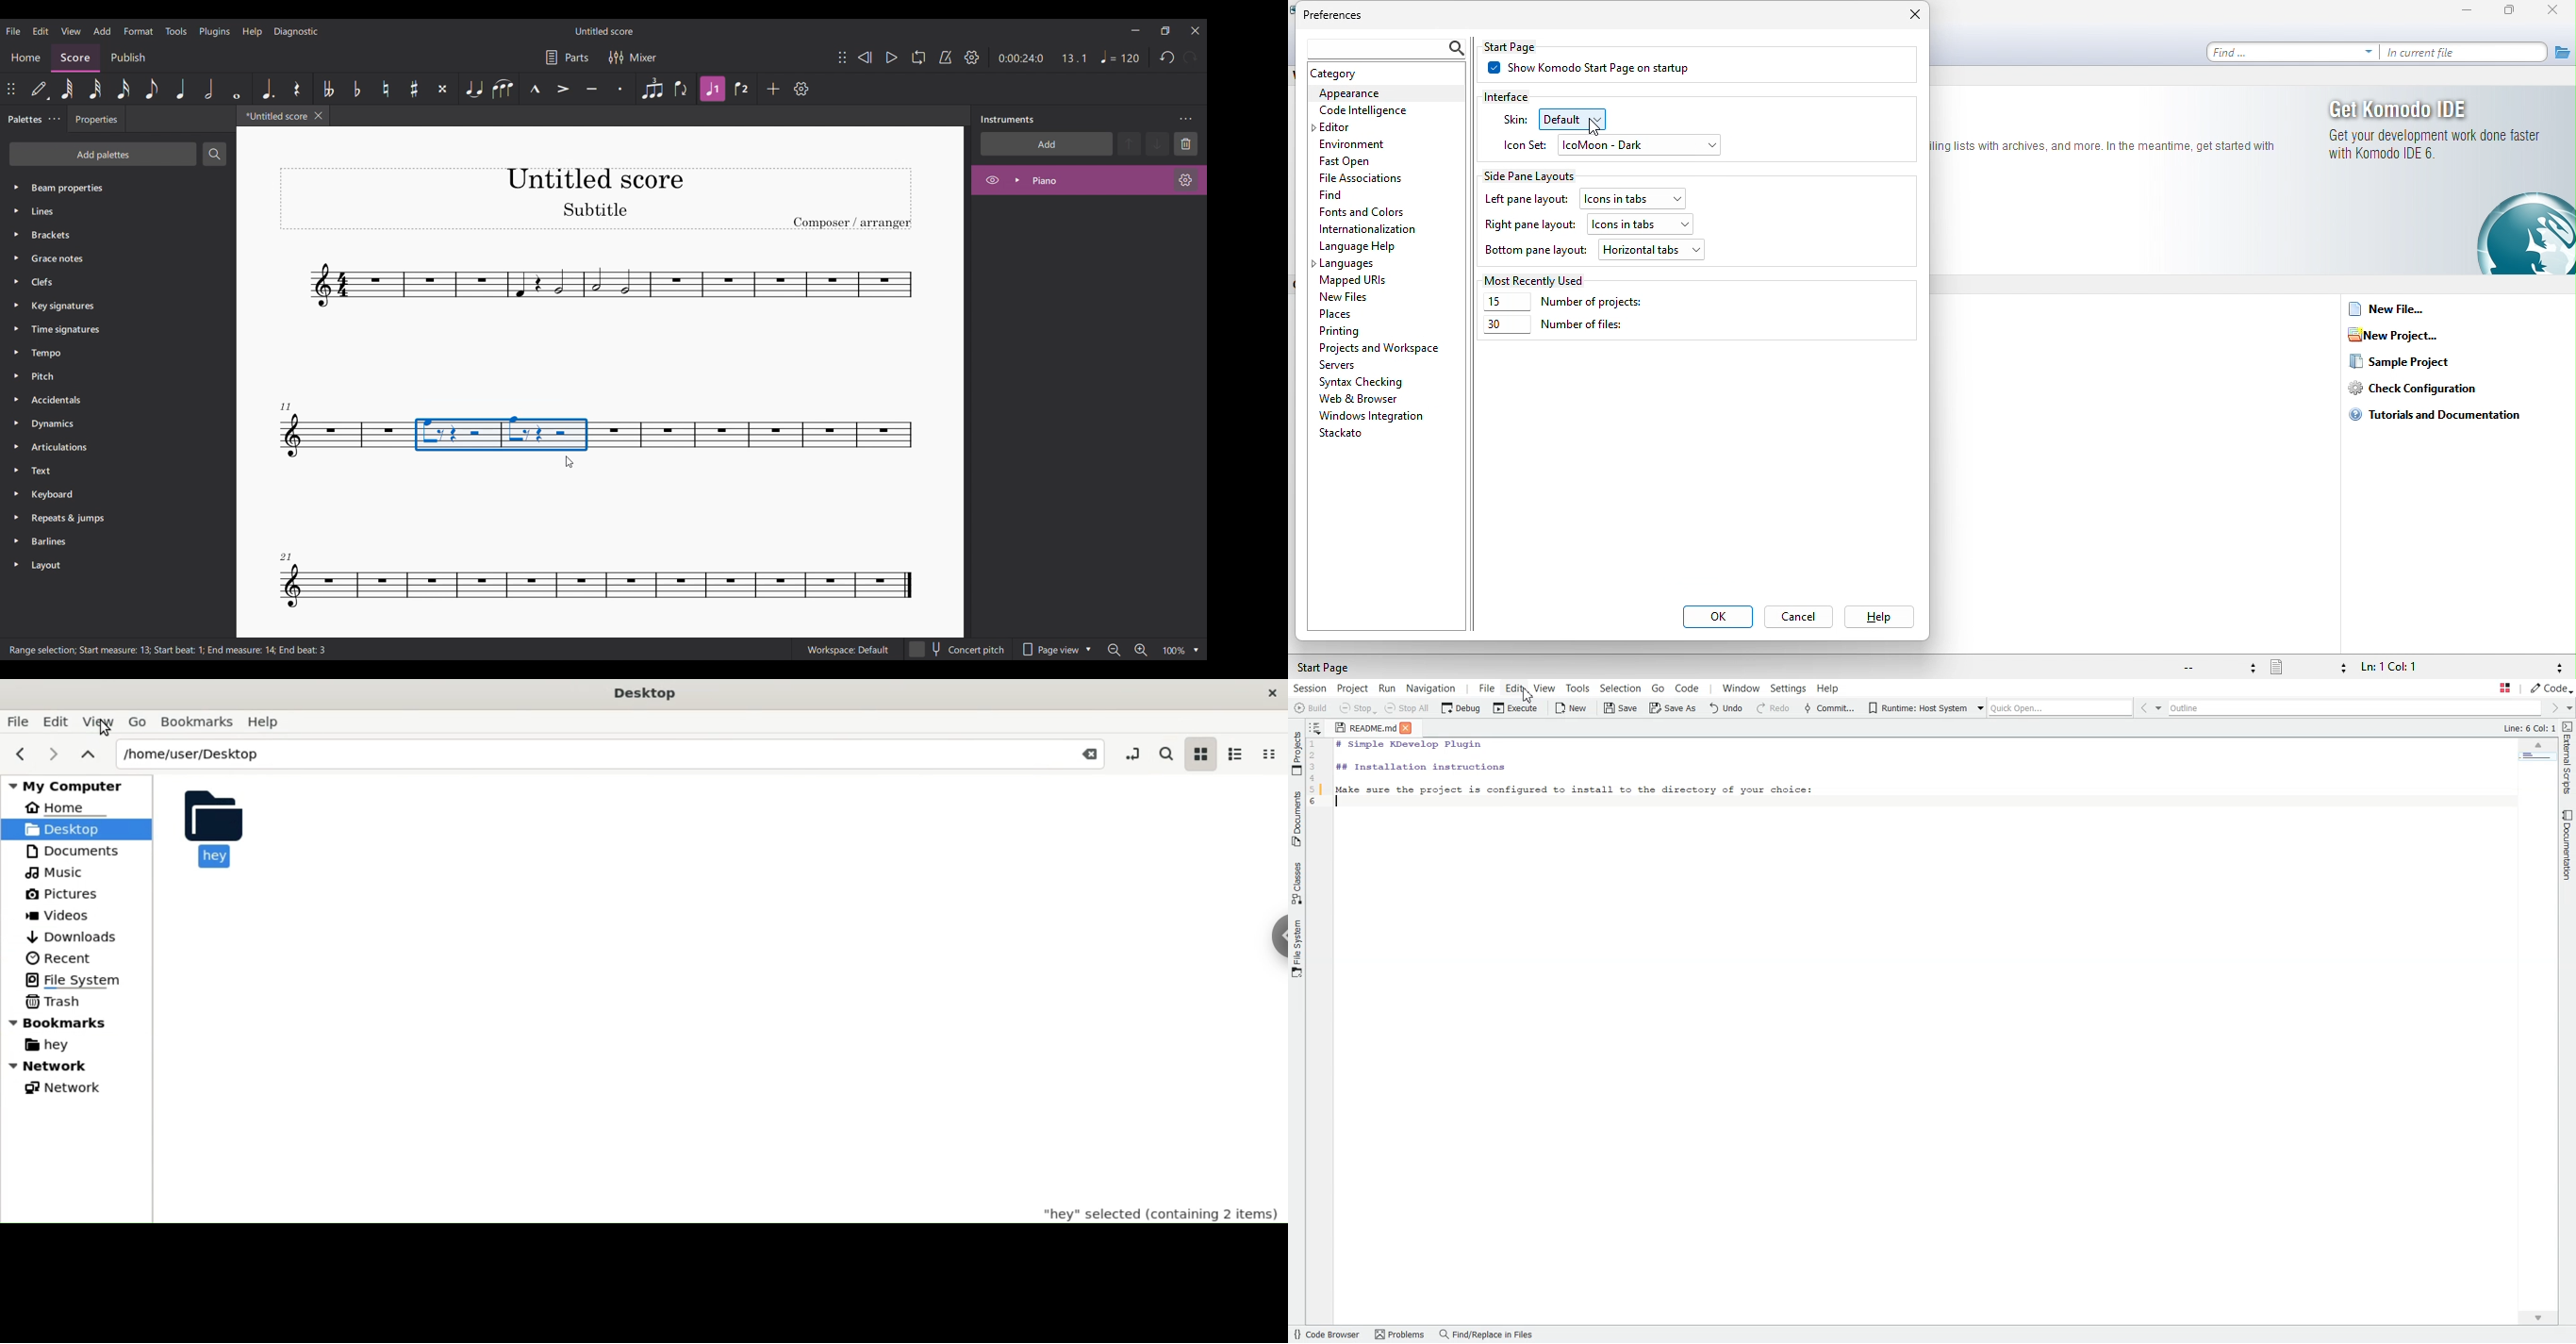 Image resolution: width=2576 pixels, height=1344 pixels. I want to click on Home section, so click(26, 57).